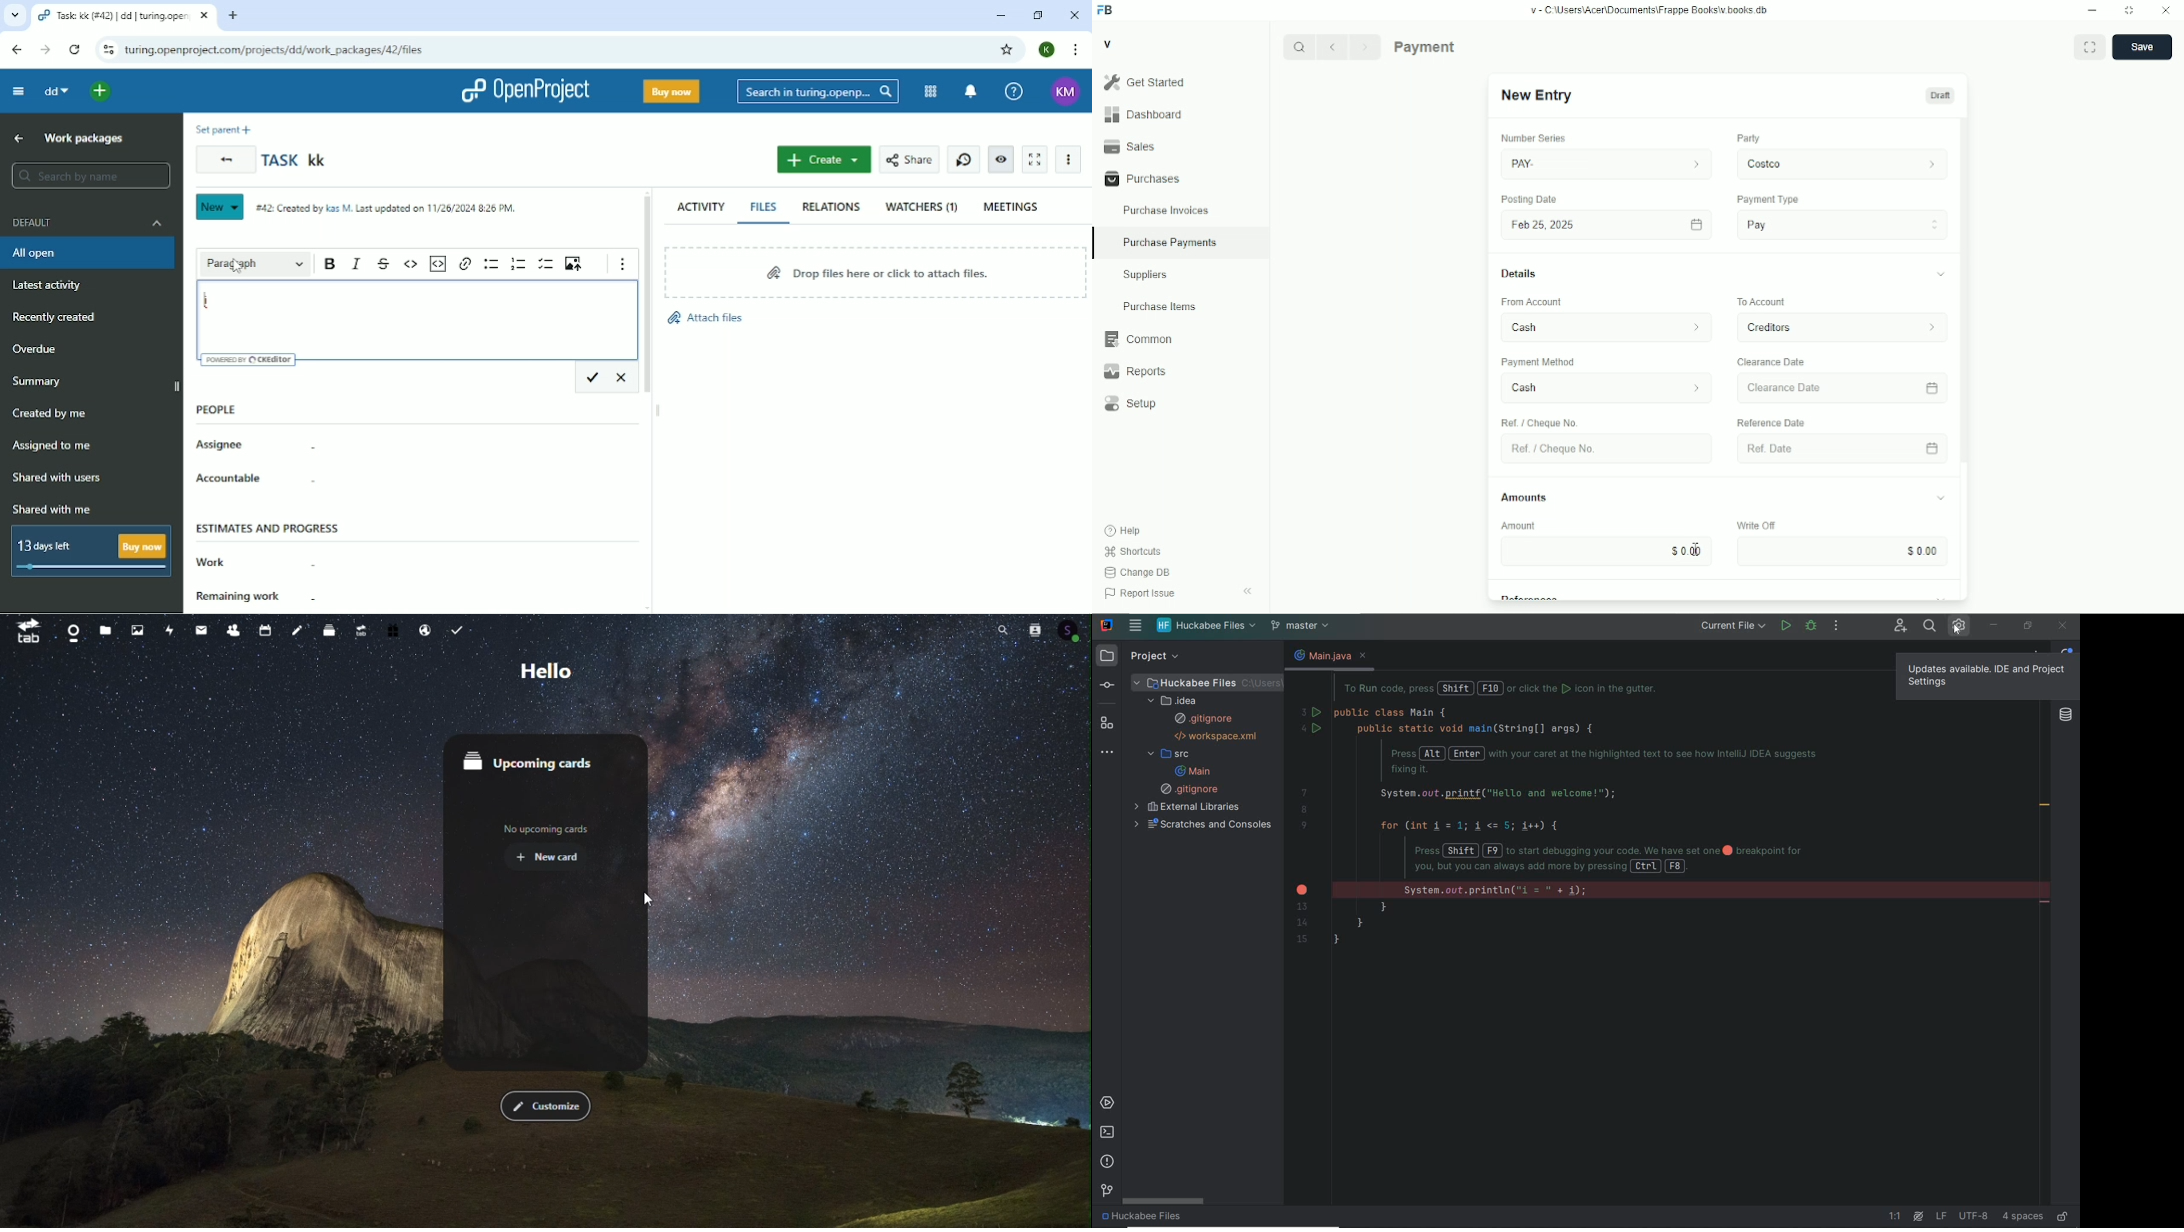  Describe the element at coordinates (1600, 325) in the screenshot. I see `From Account` at that location.